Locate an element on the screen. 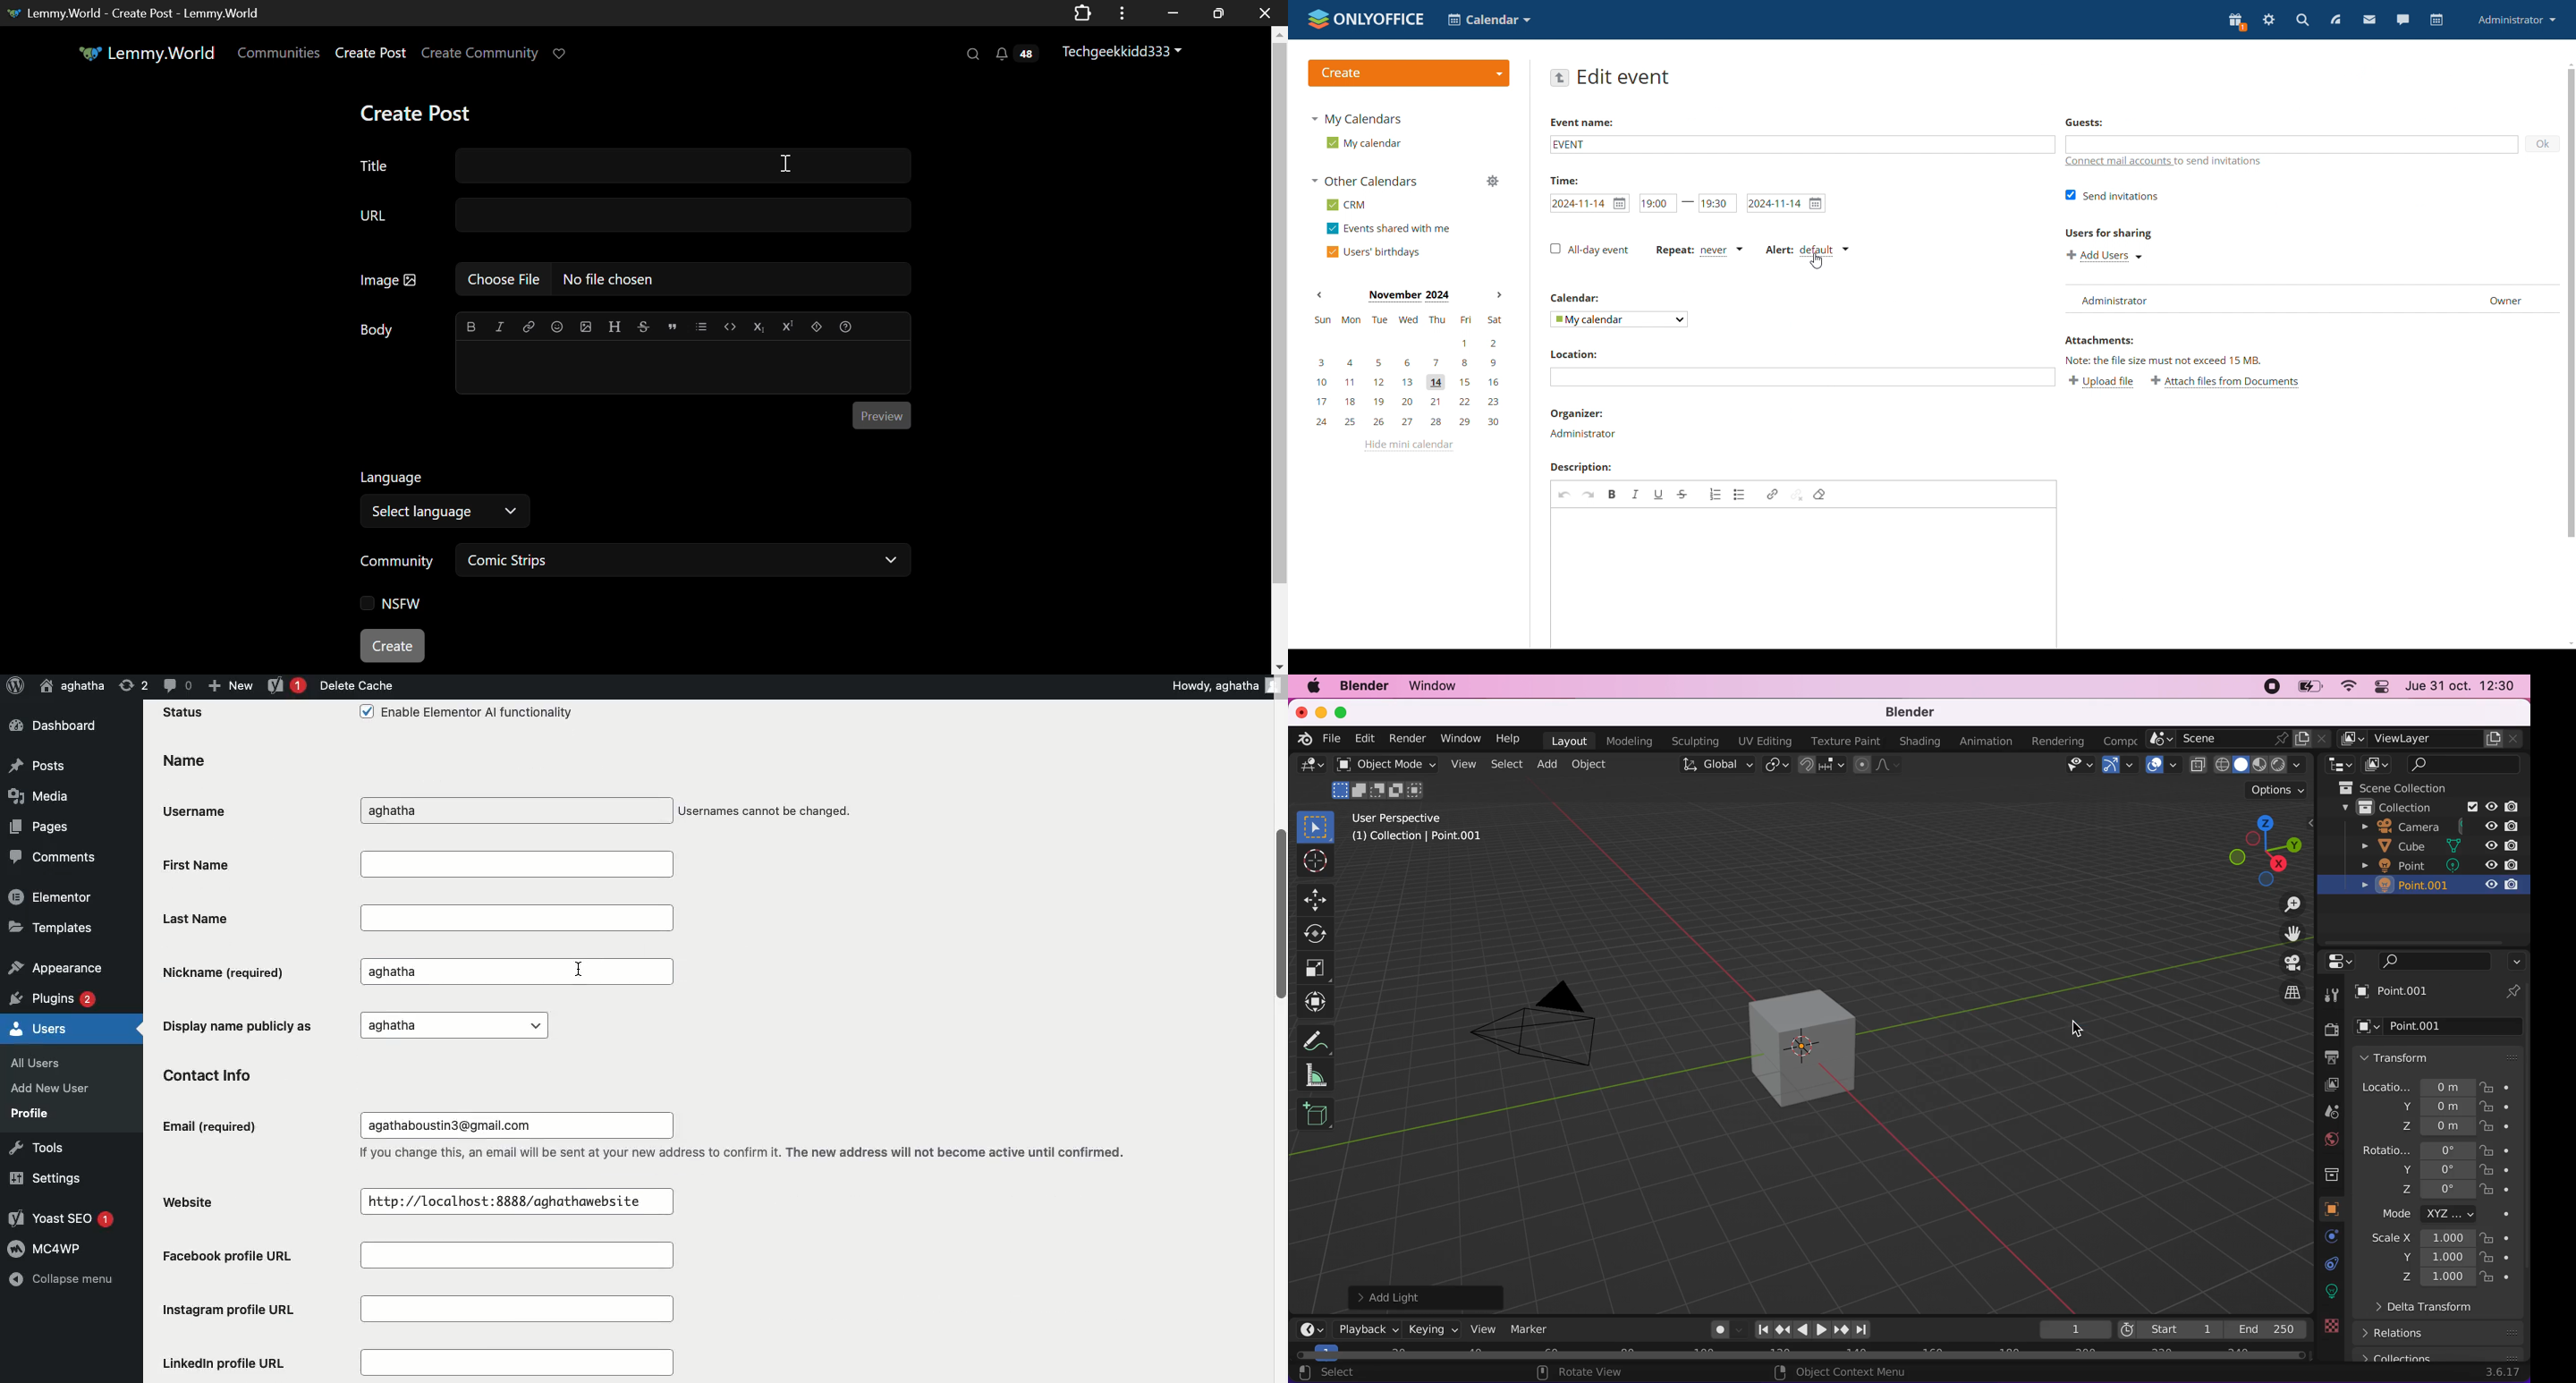 This screenshot has width=2576, height=1400. select is located at coordinates (1506, 764).